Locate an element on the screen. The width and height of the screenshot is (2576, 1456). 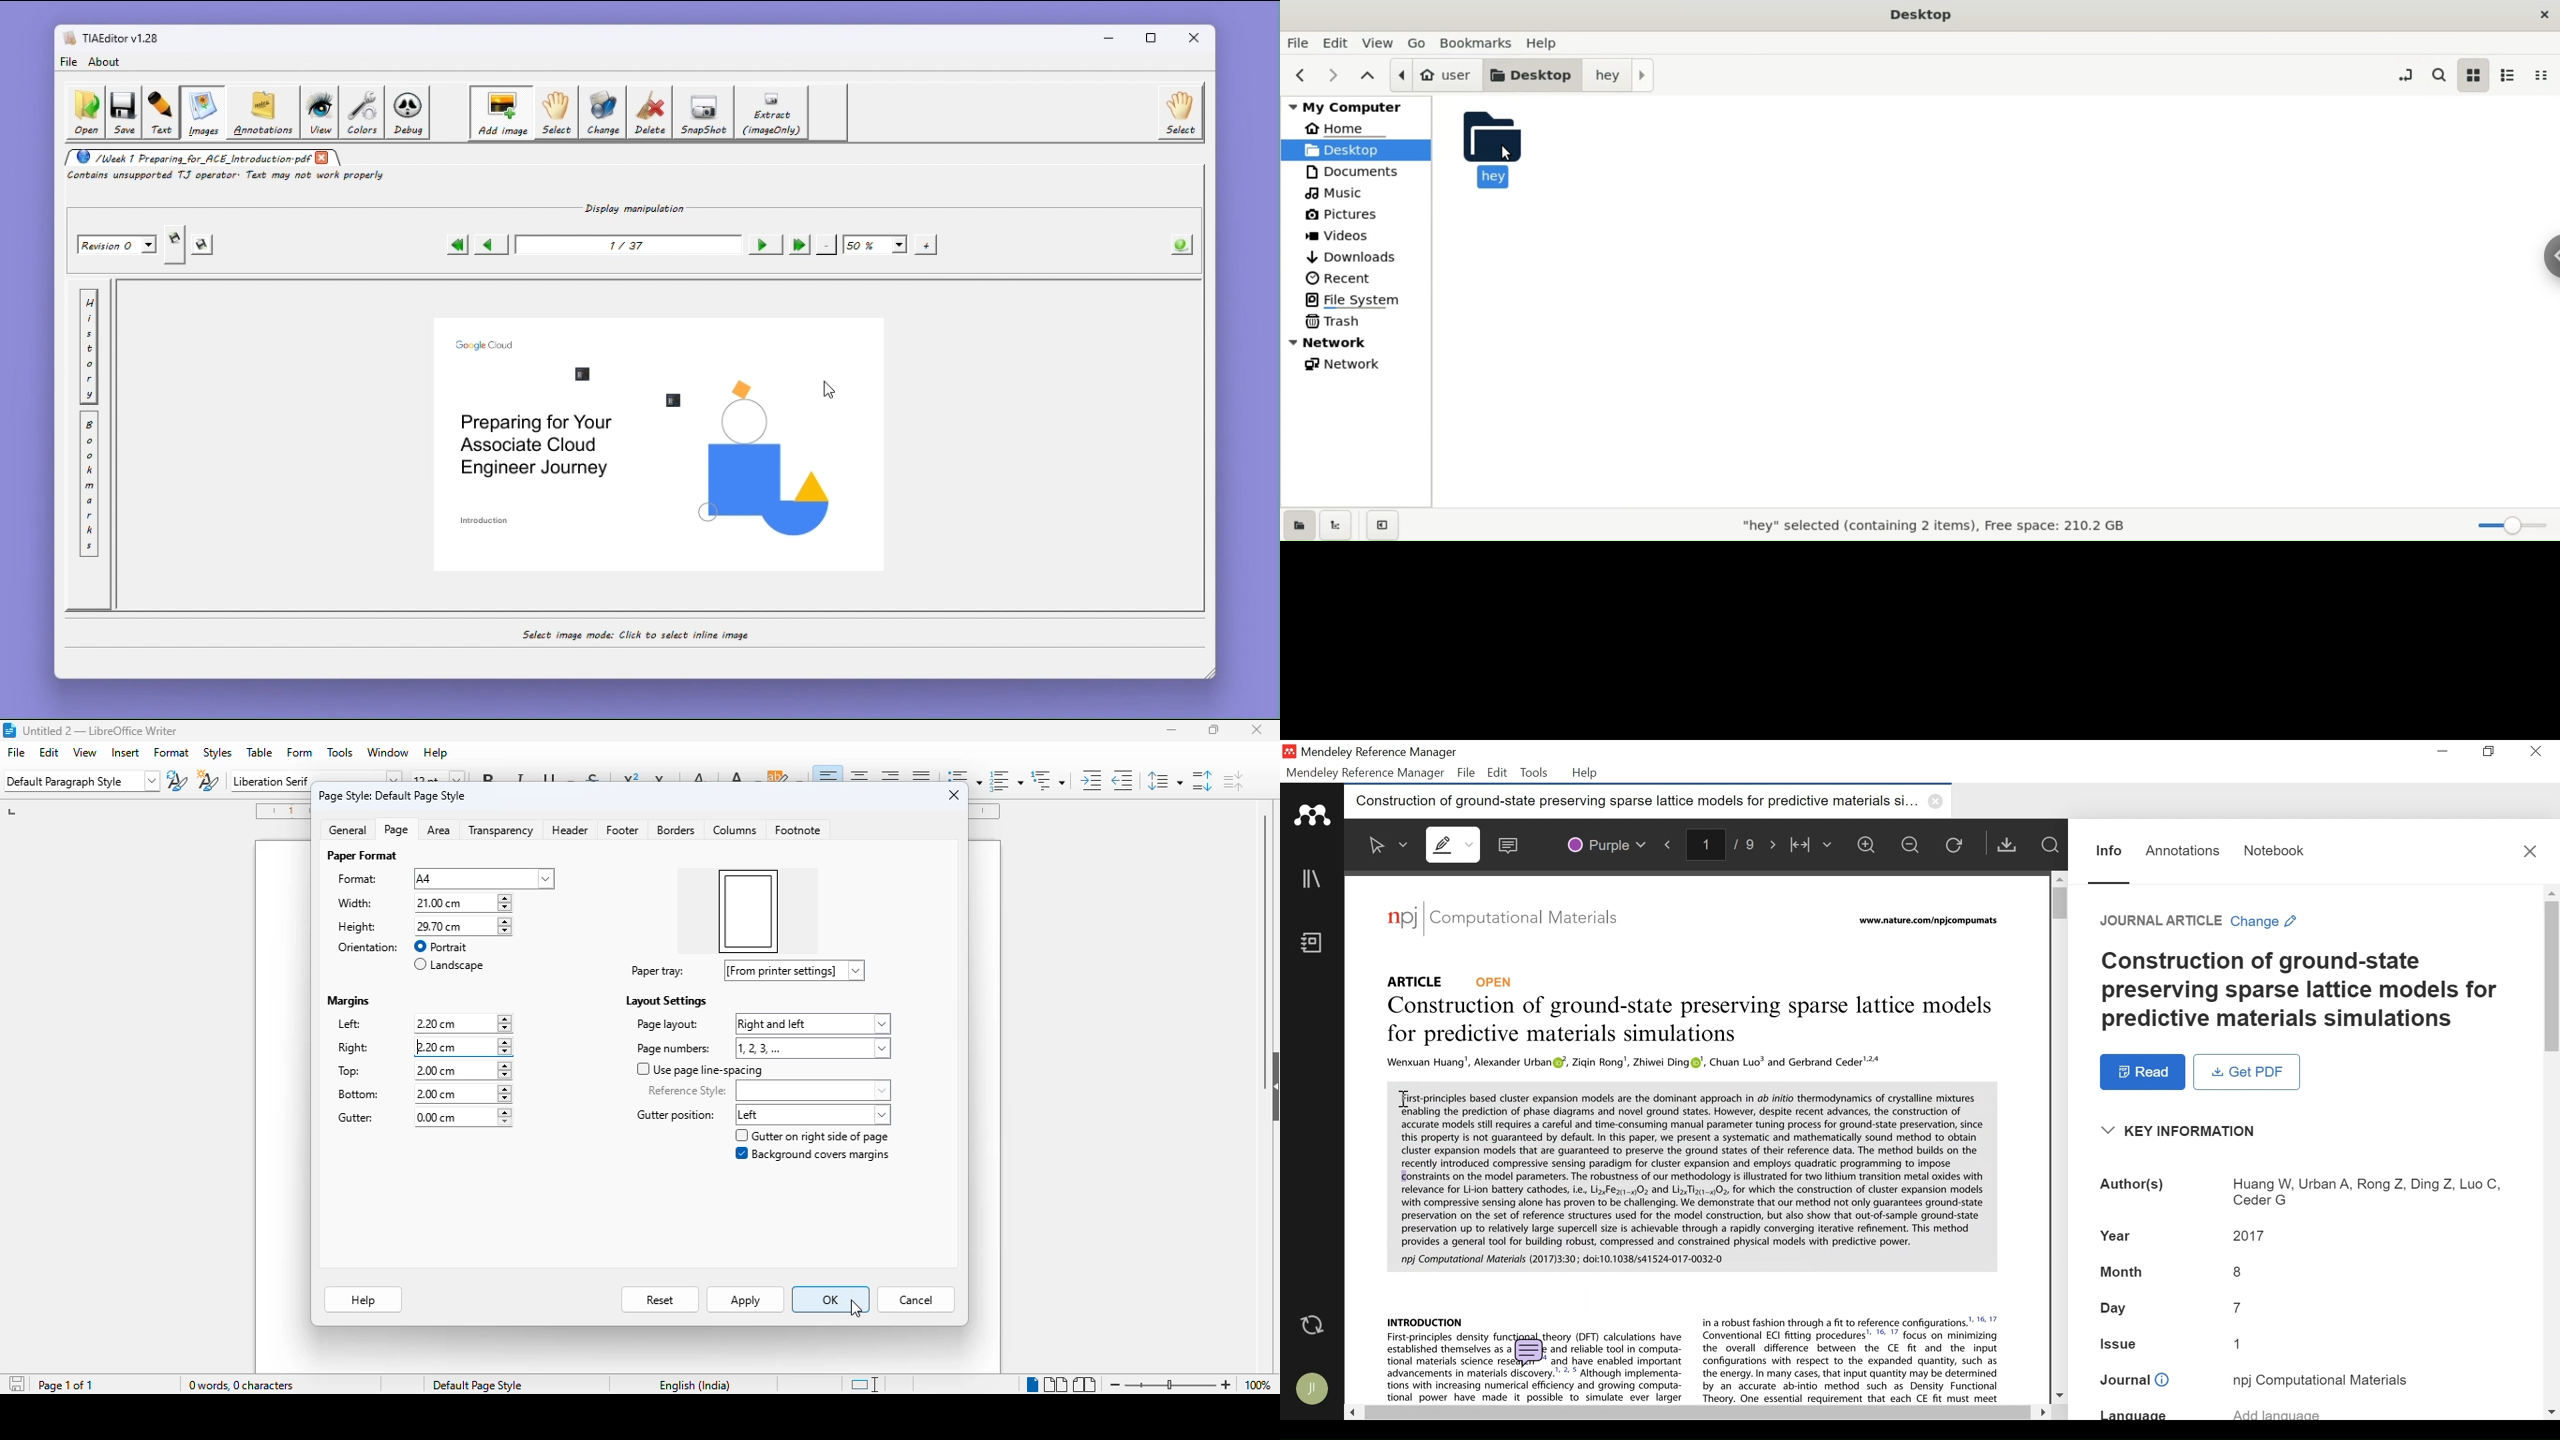
help is located at coordinates (364, 1299).